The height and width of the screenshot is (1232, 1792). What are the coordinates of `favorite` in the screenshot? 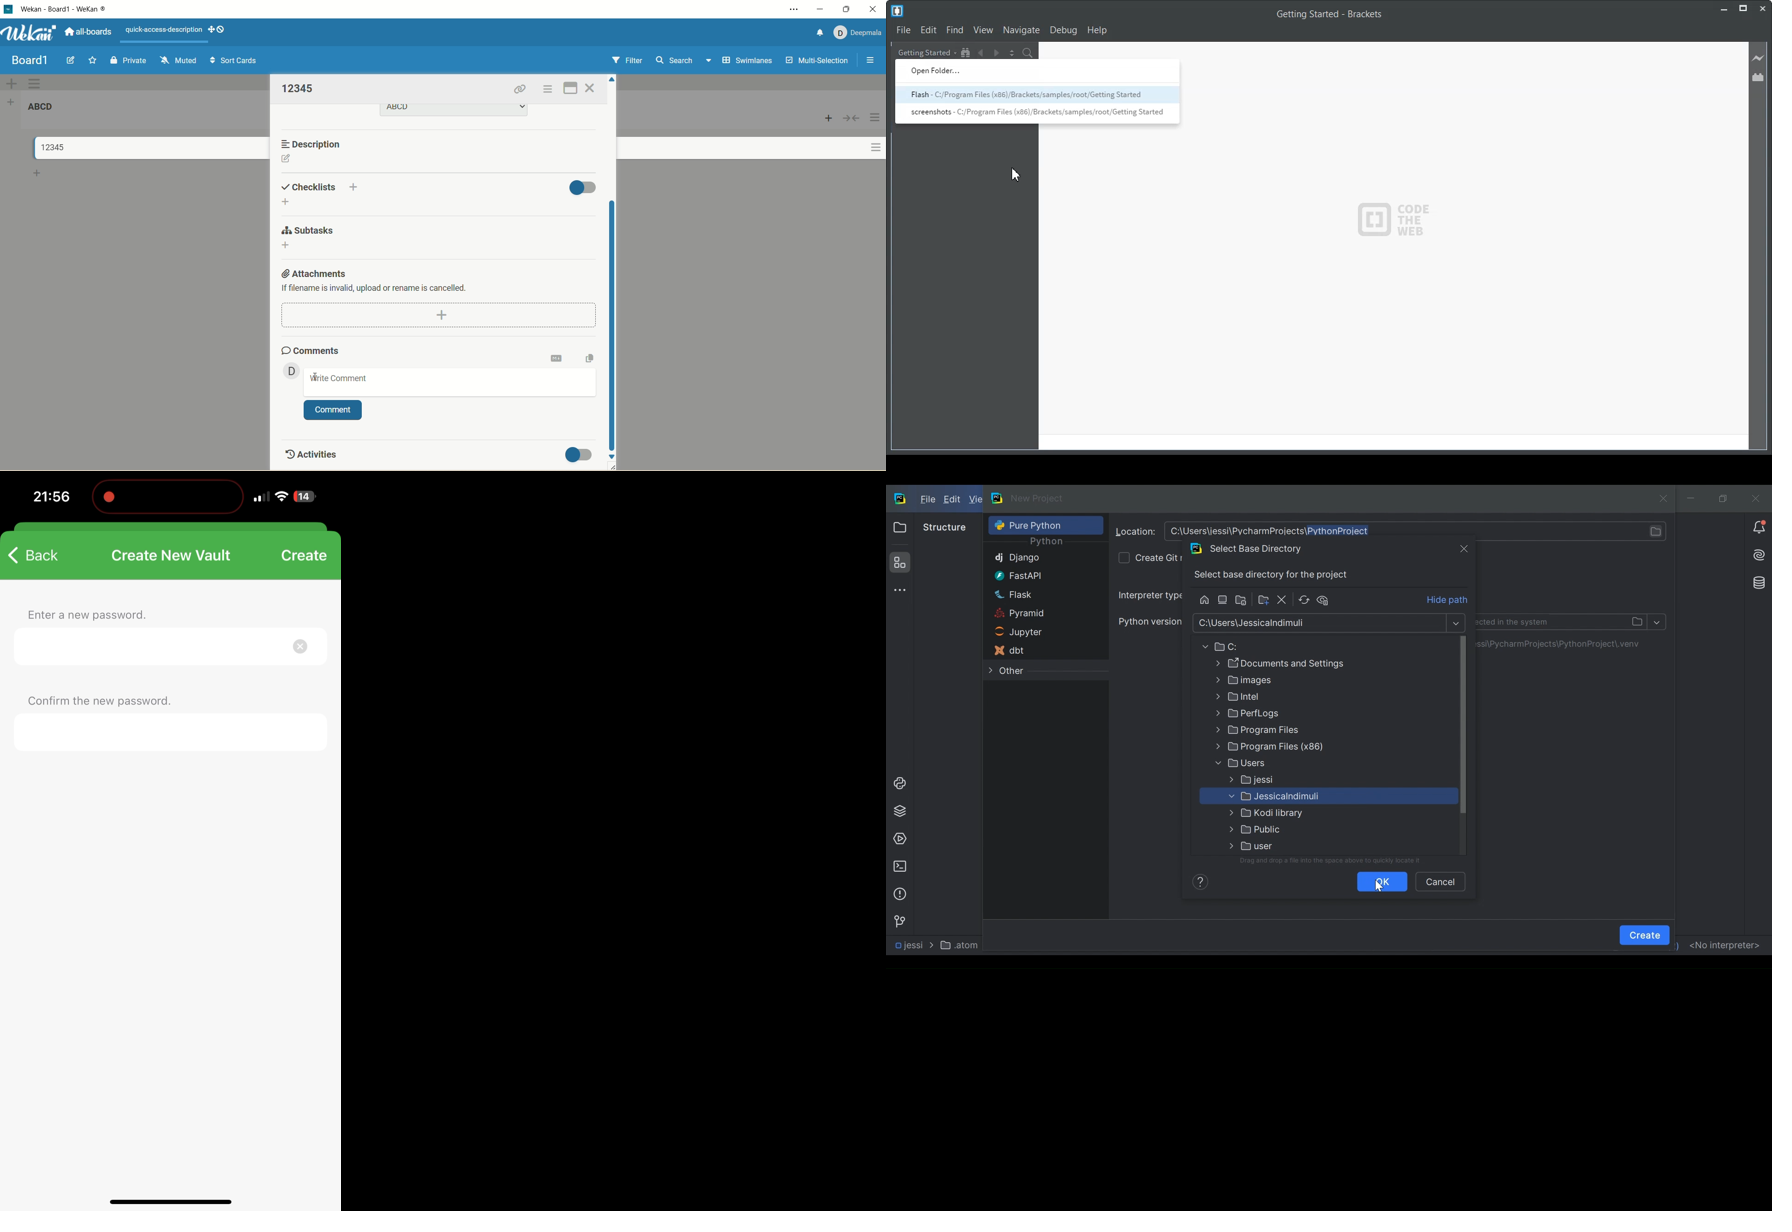 It's located at (90, 62).